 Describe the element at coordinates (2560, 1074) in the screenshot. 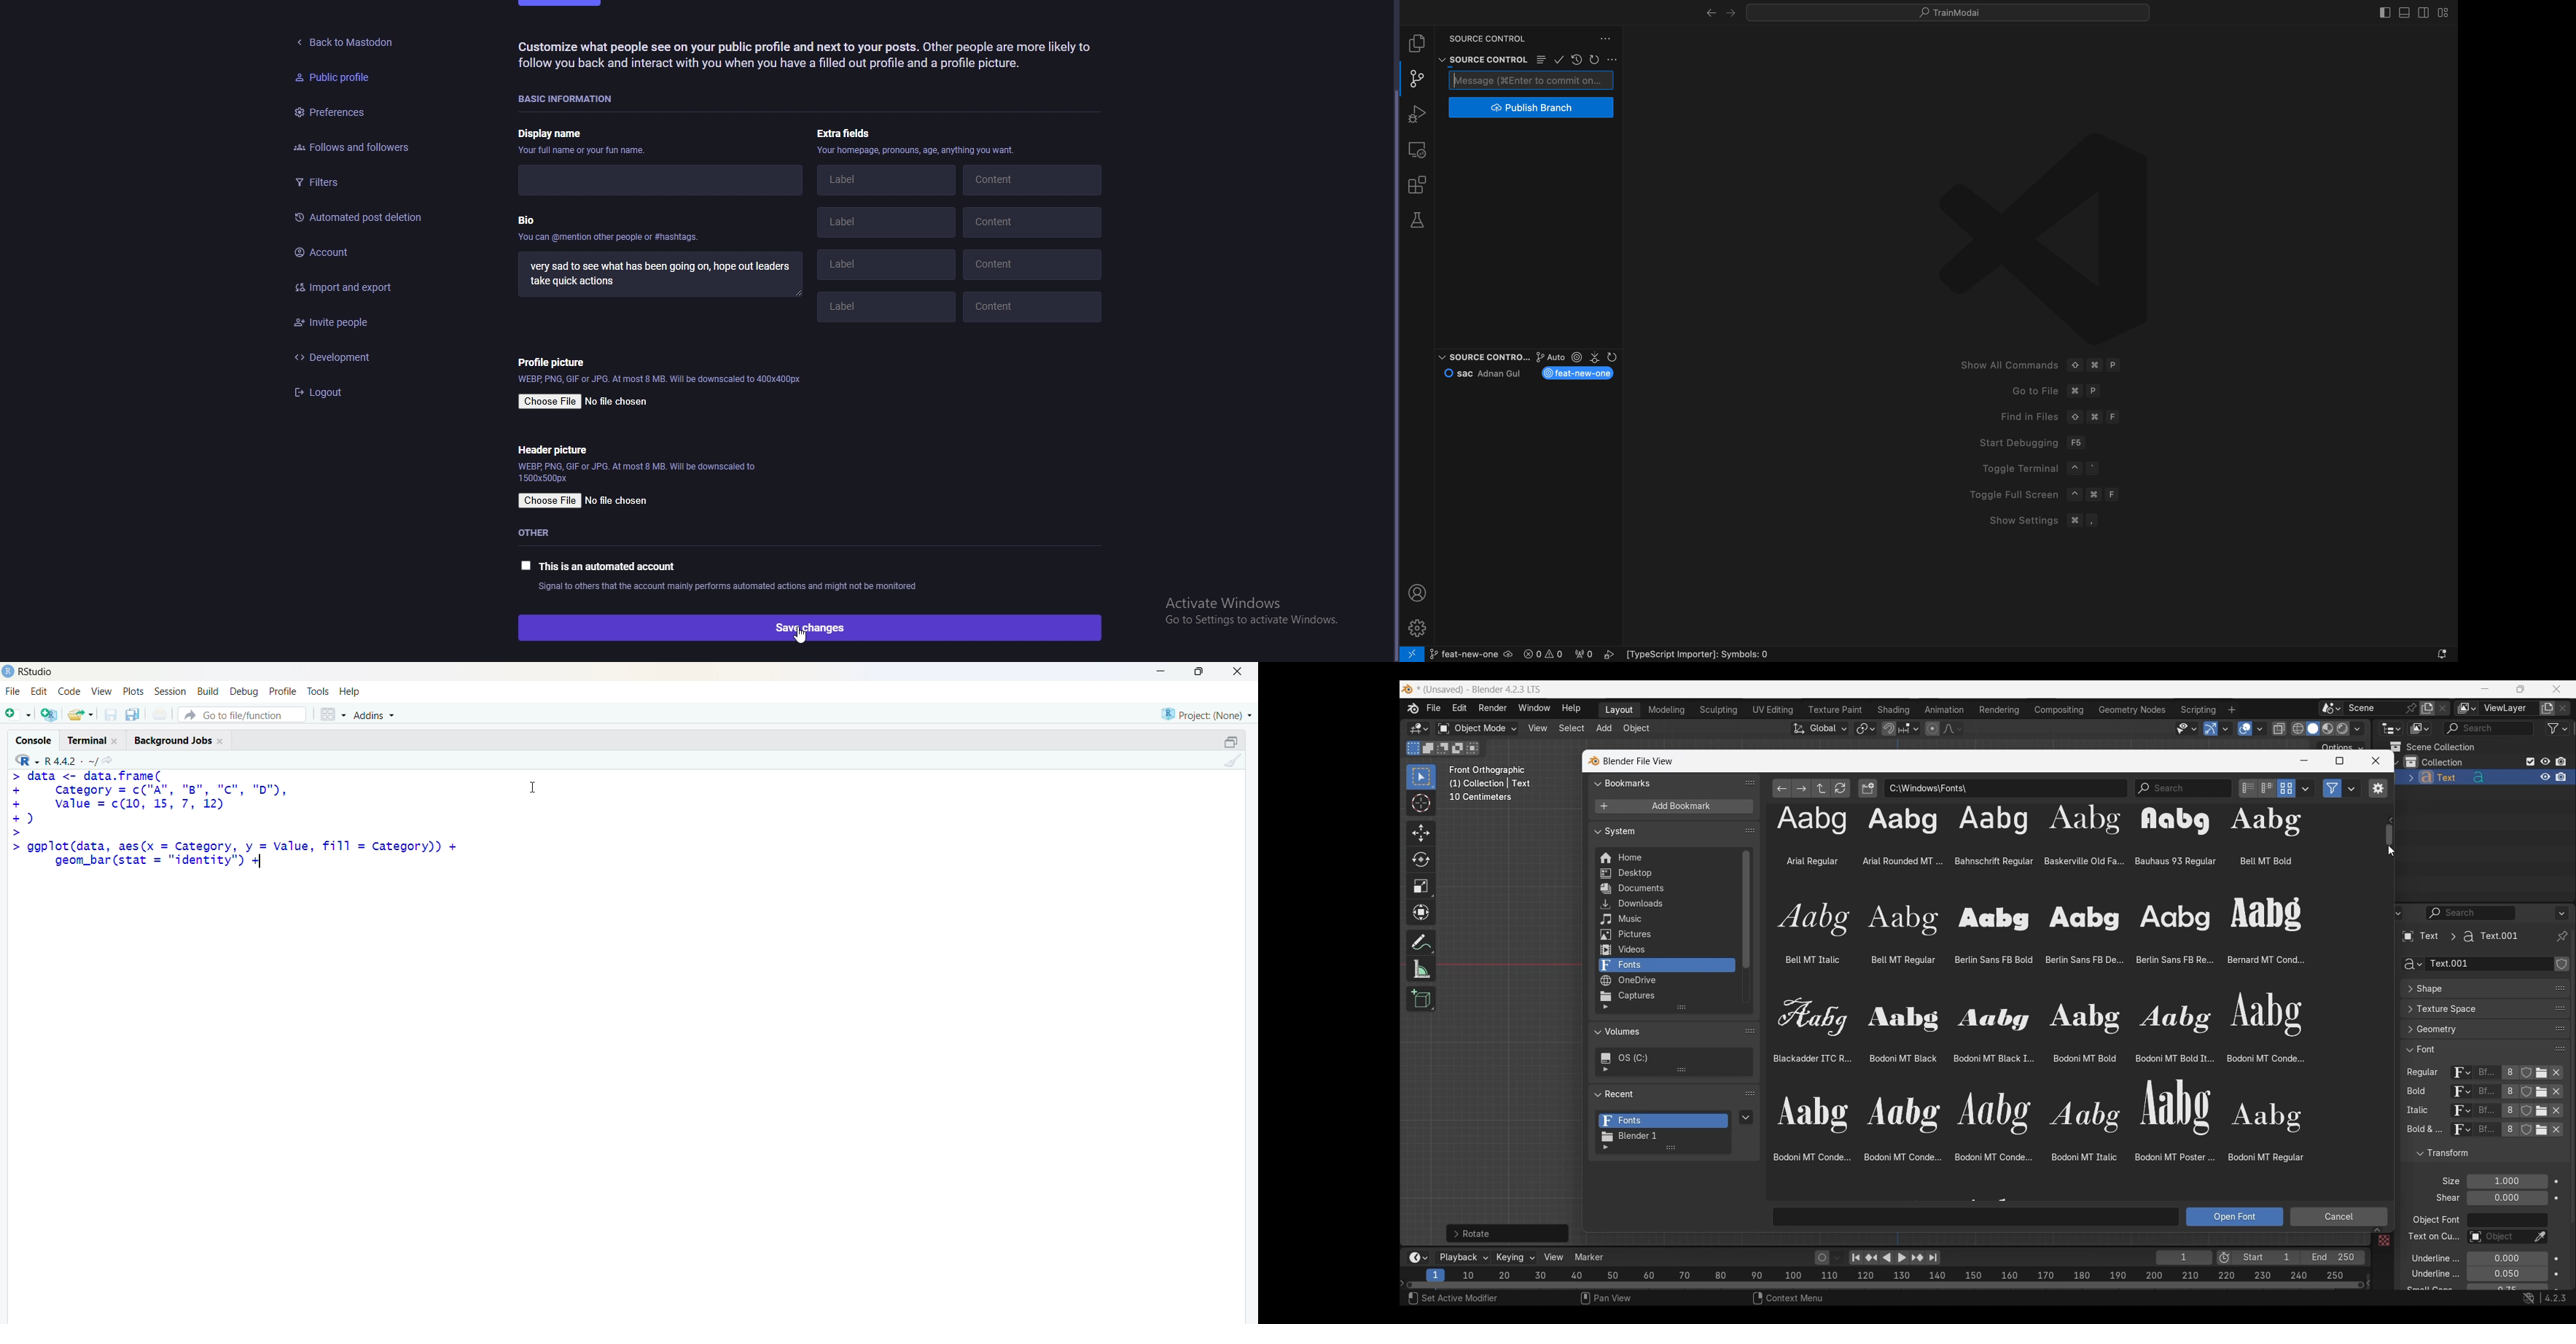

I see `Unlink respective attribute` at that location.